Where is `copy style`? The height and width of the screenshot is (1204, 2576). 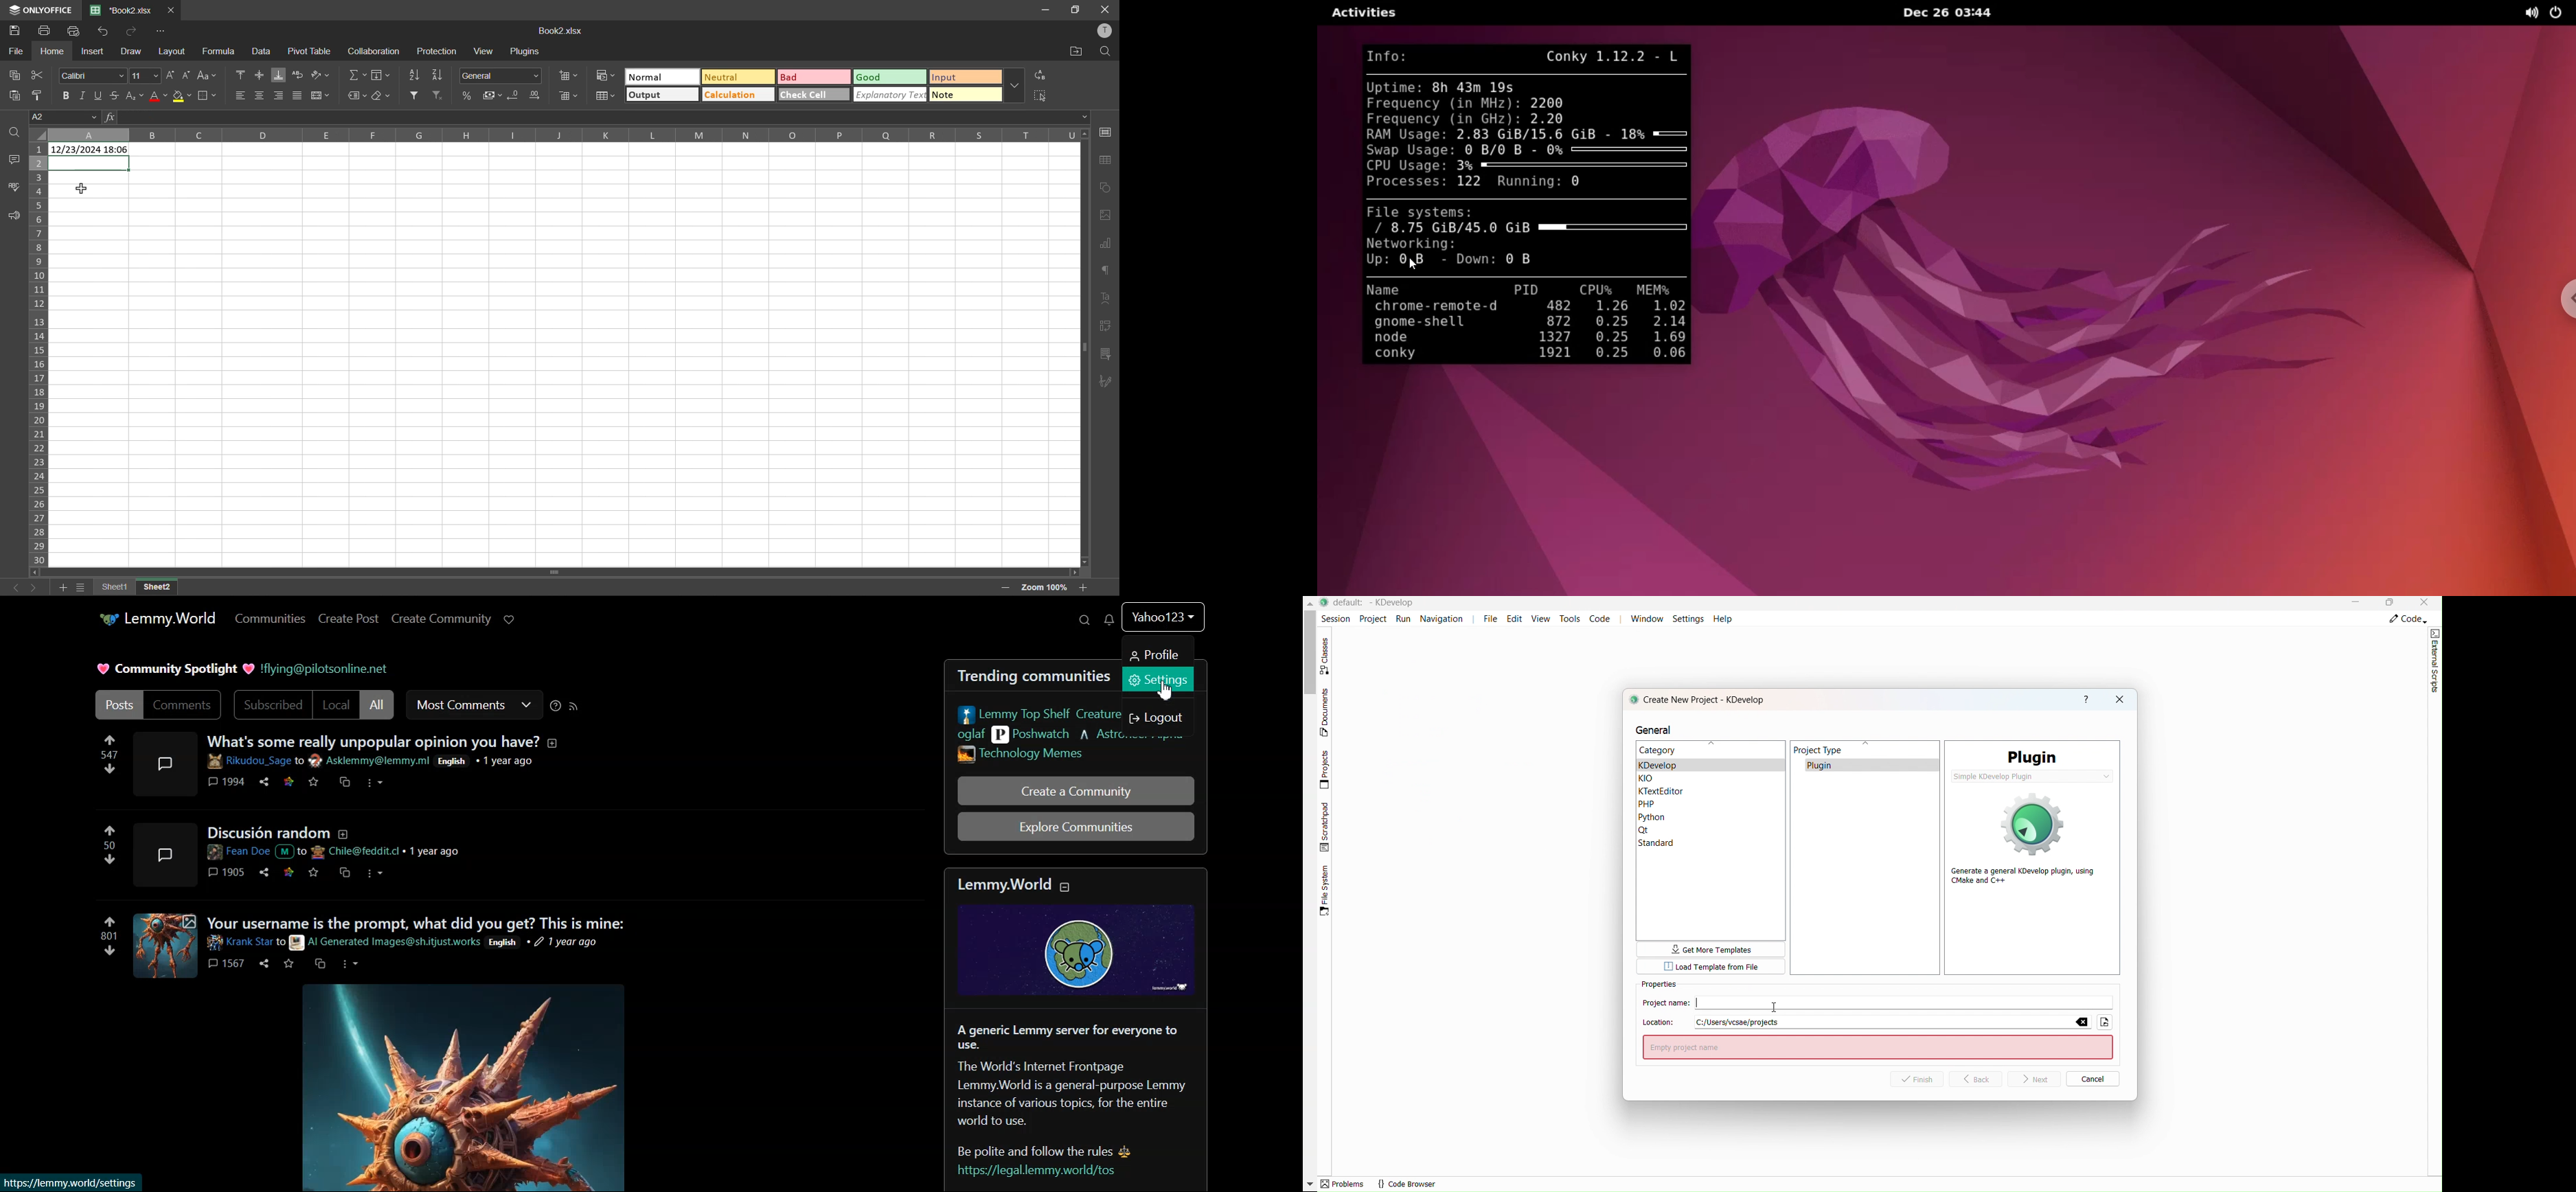
copy style is located at coordinates (41, 95).